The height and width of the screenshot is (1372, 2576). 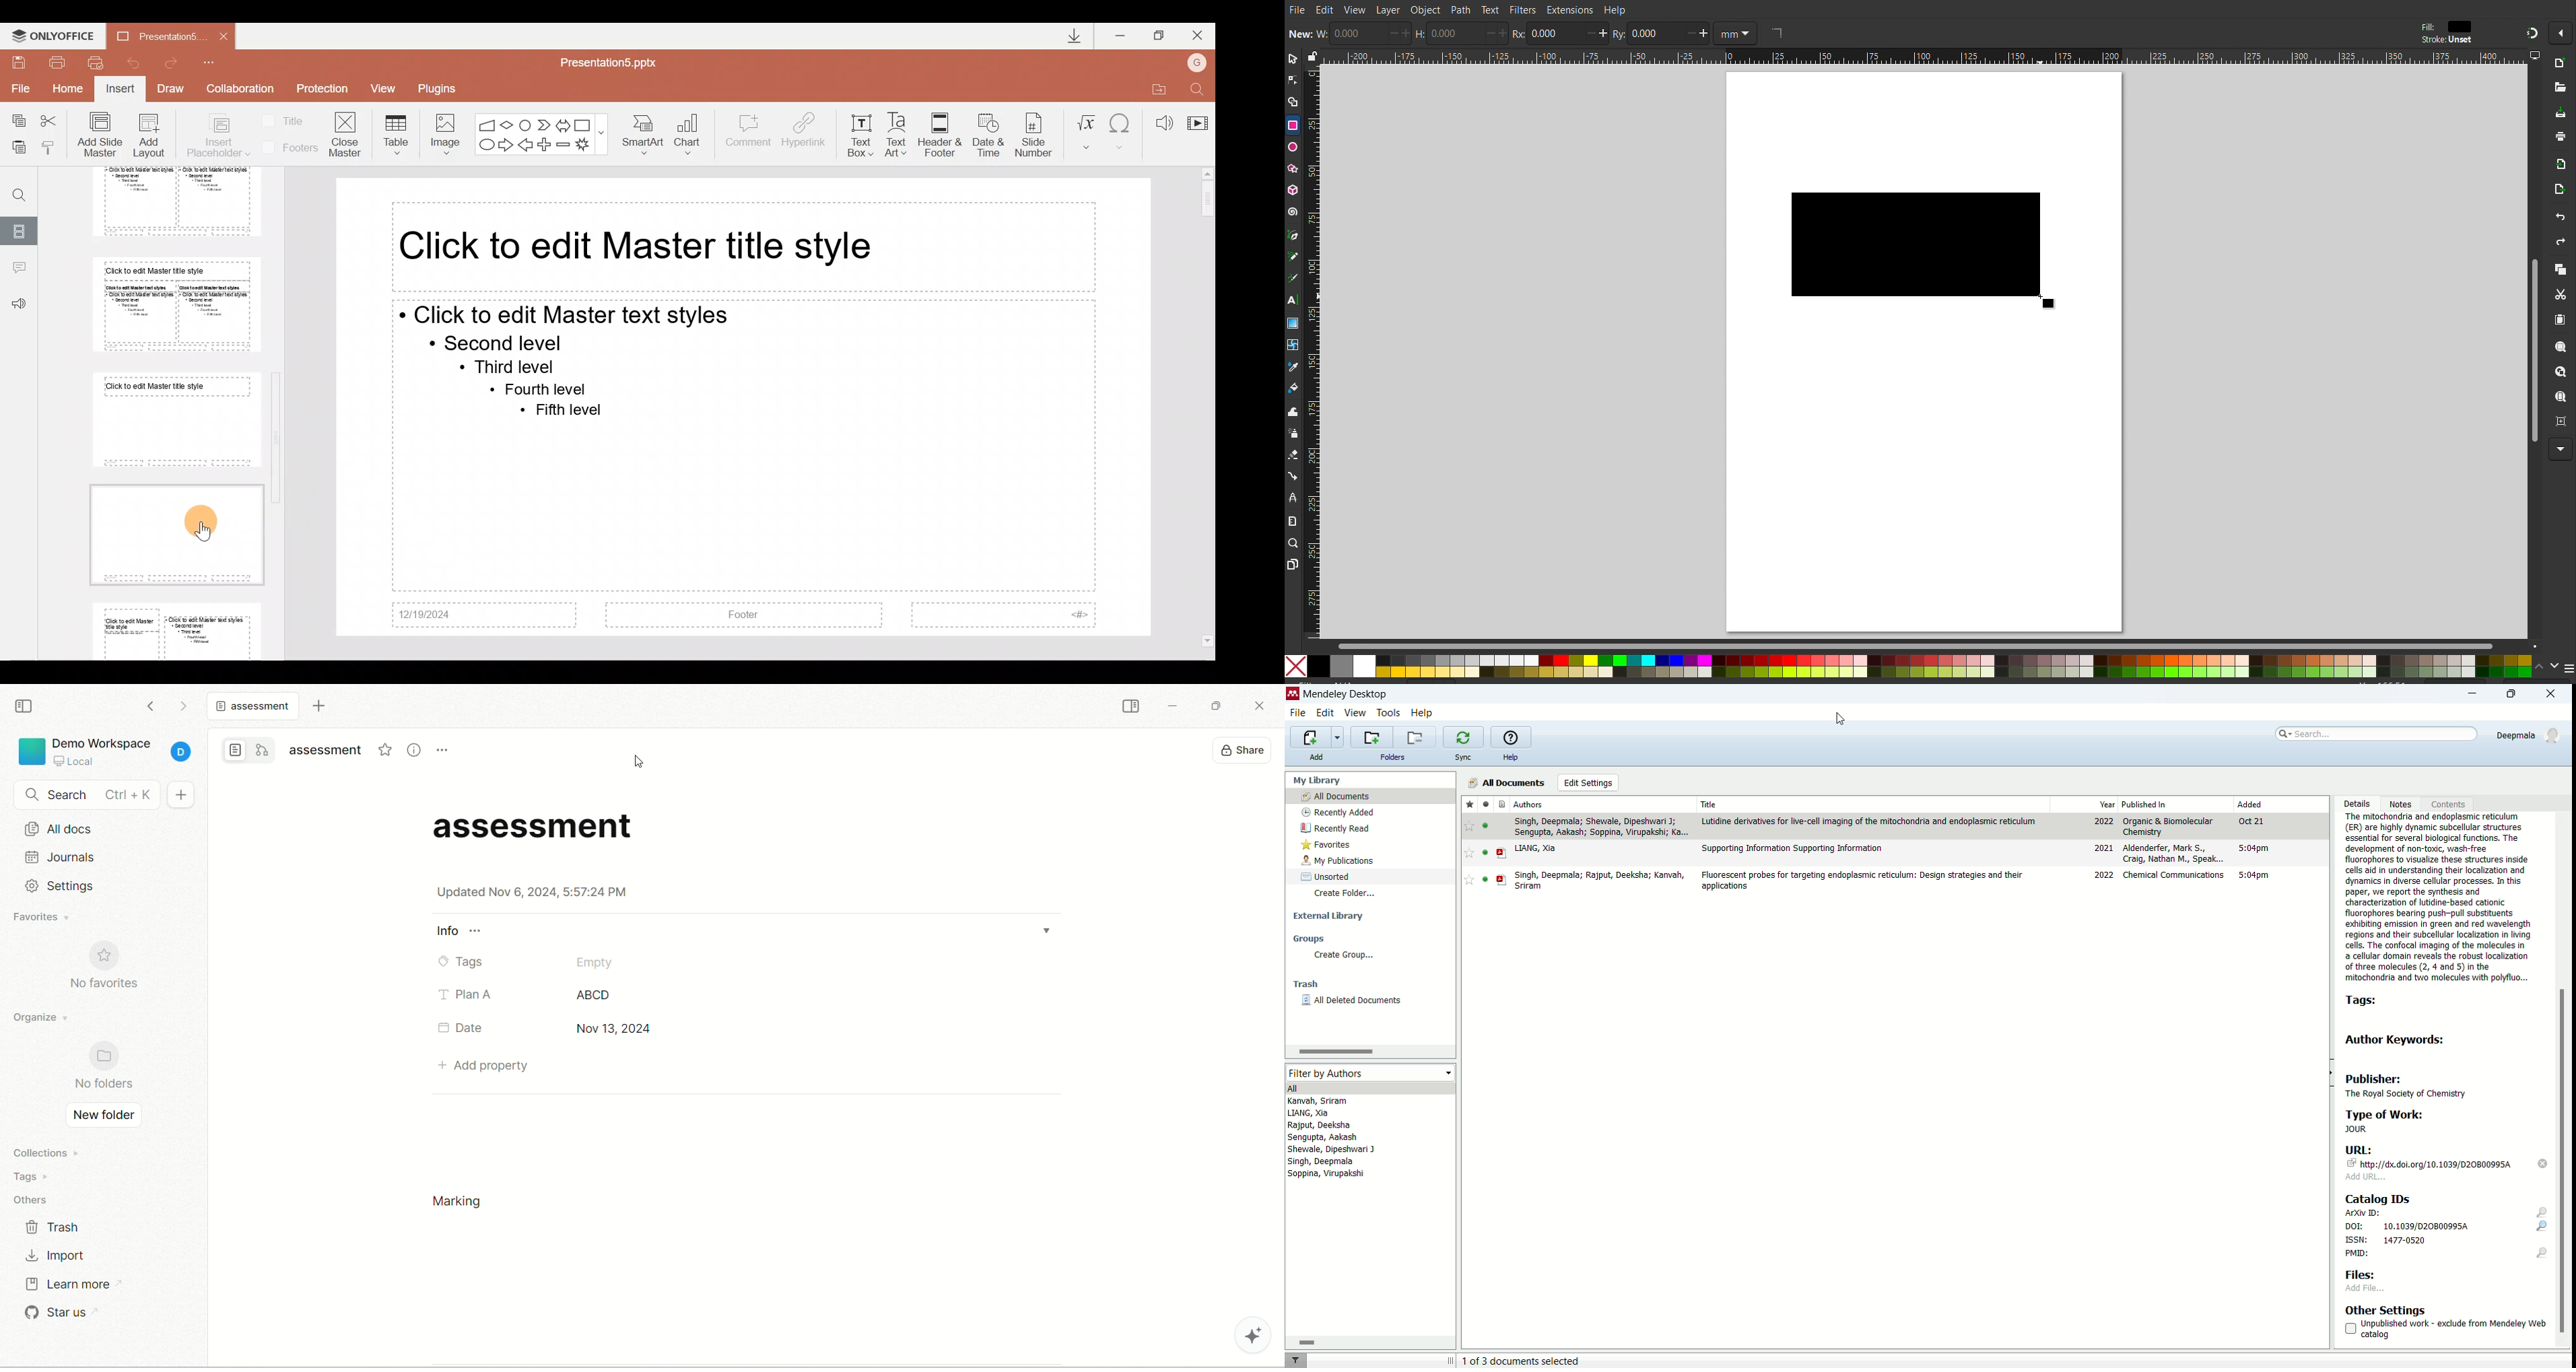 I want to click on sorted, so click(x=1326, y=876).